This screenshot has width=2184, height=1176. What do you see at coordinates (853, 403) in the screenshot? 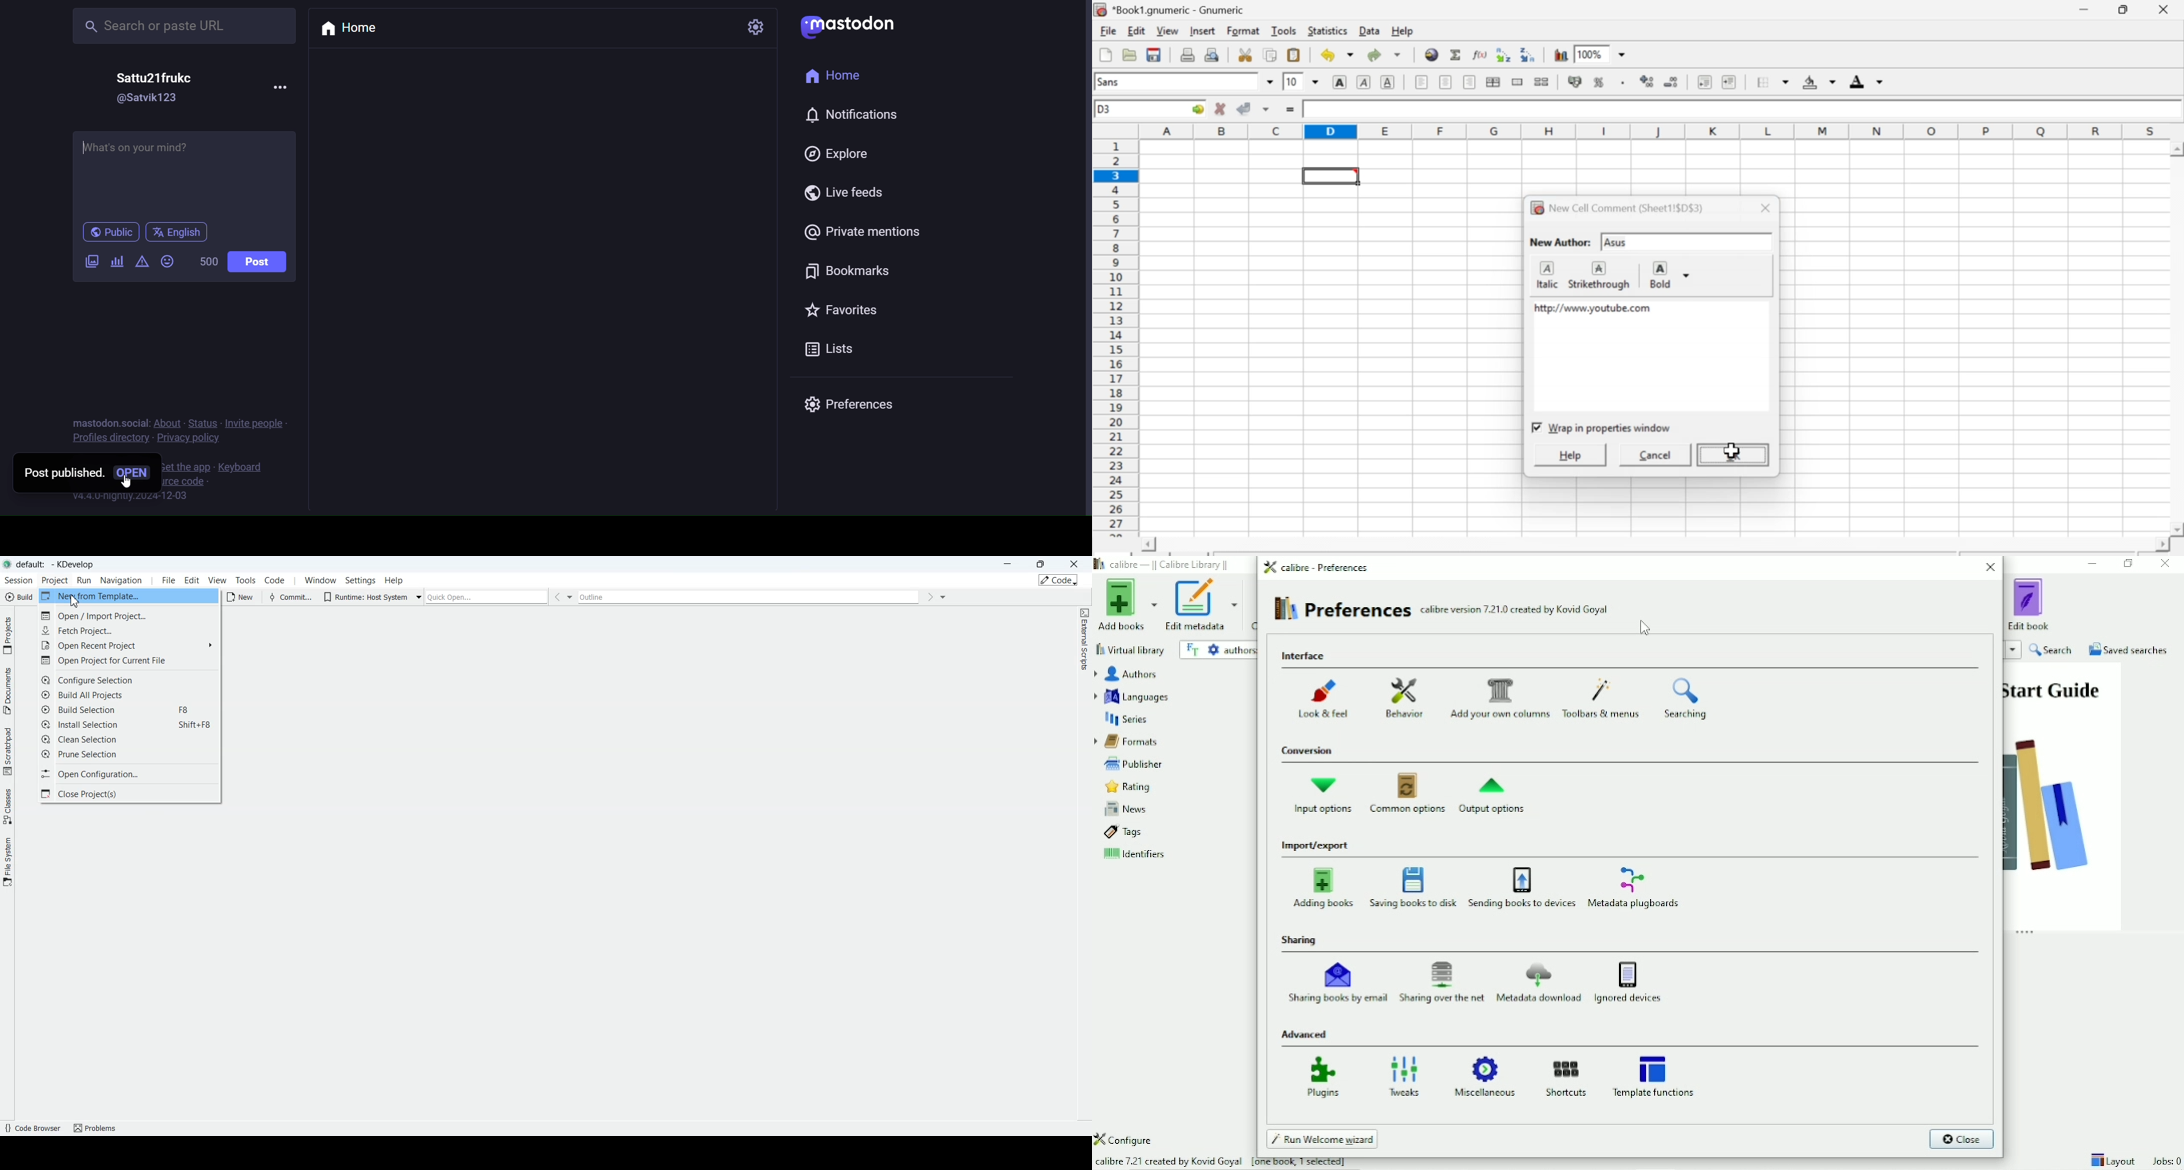
I see `preferences` at bounding box center [853, 403].